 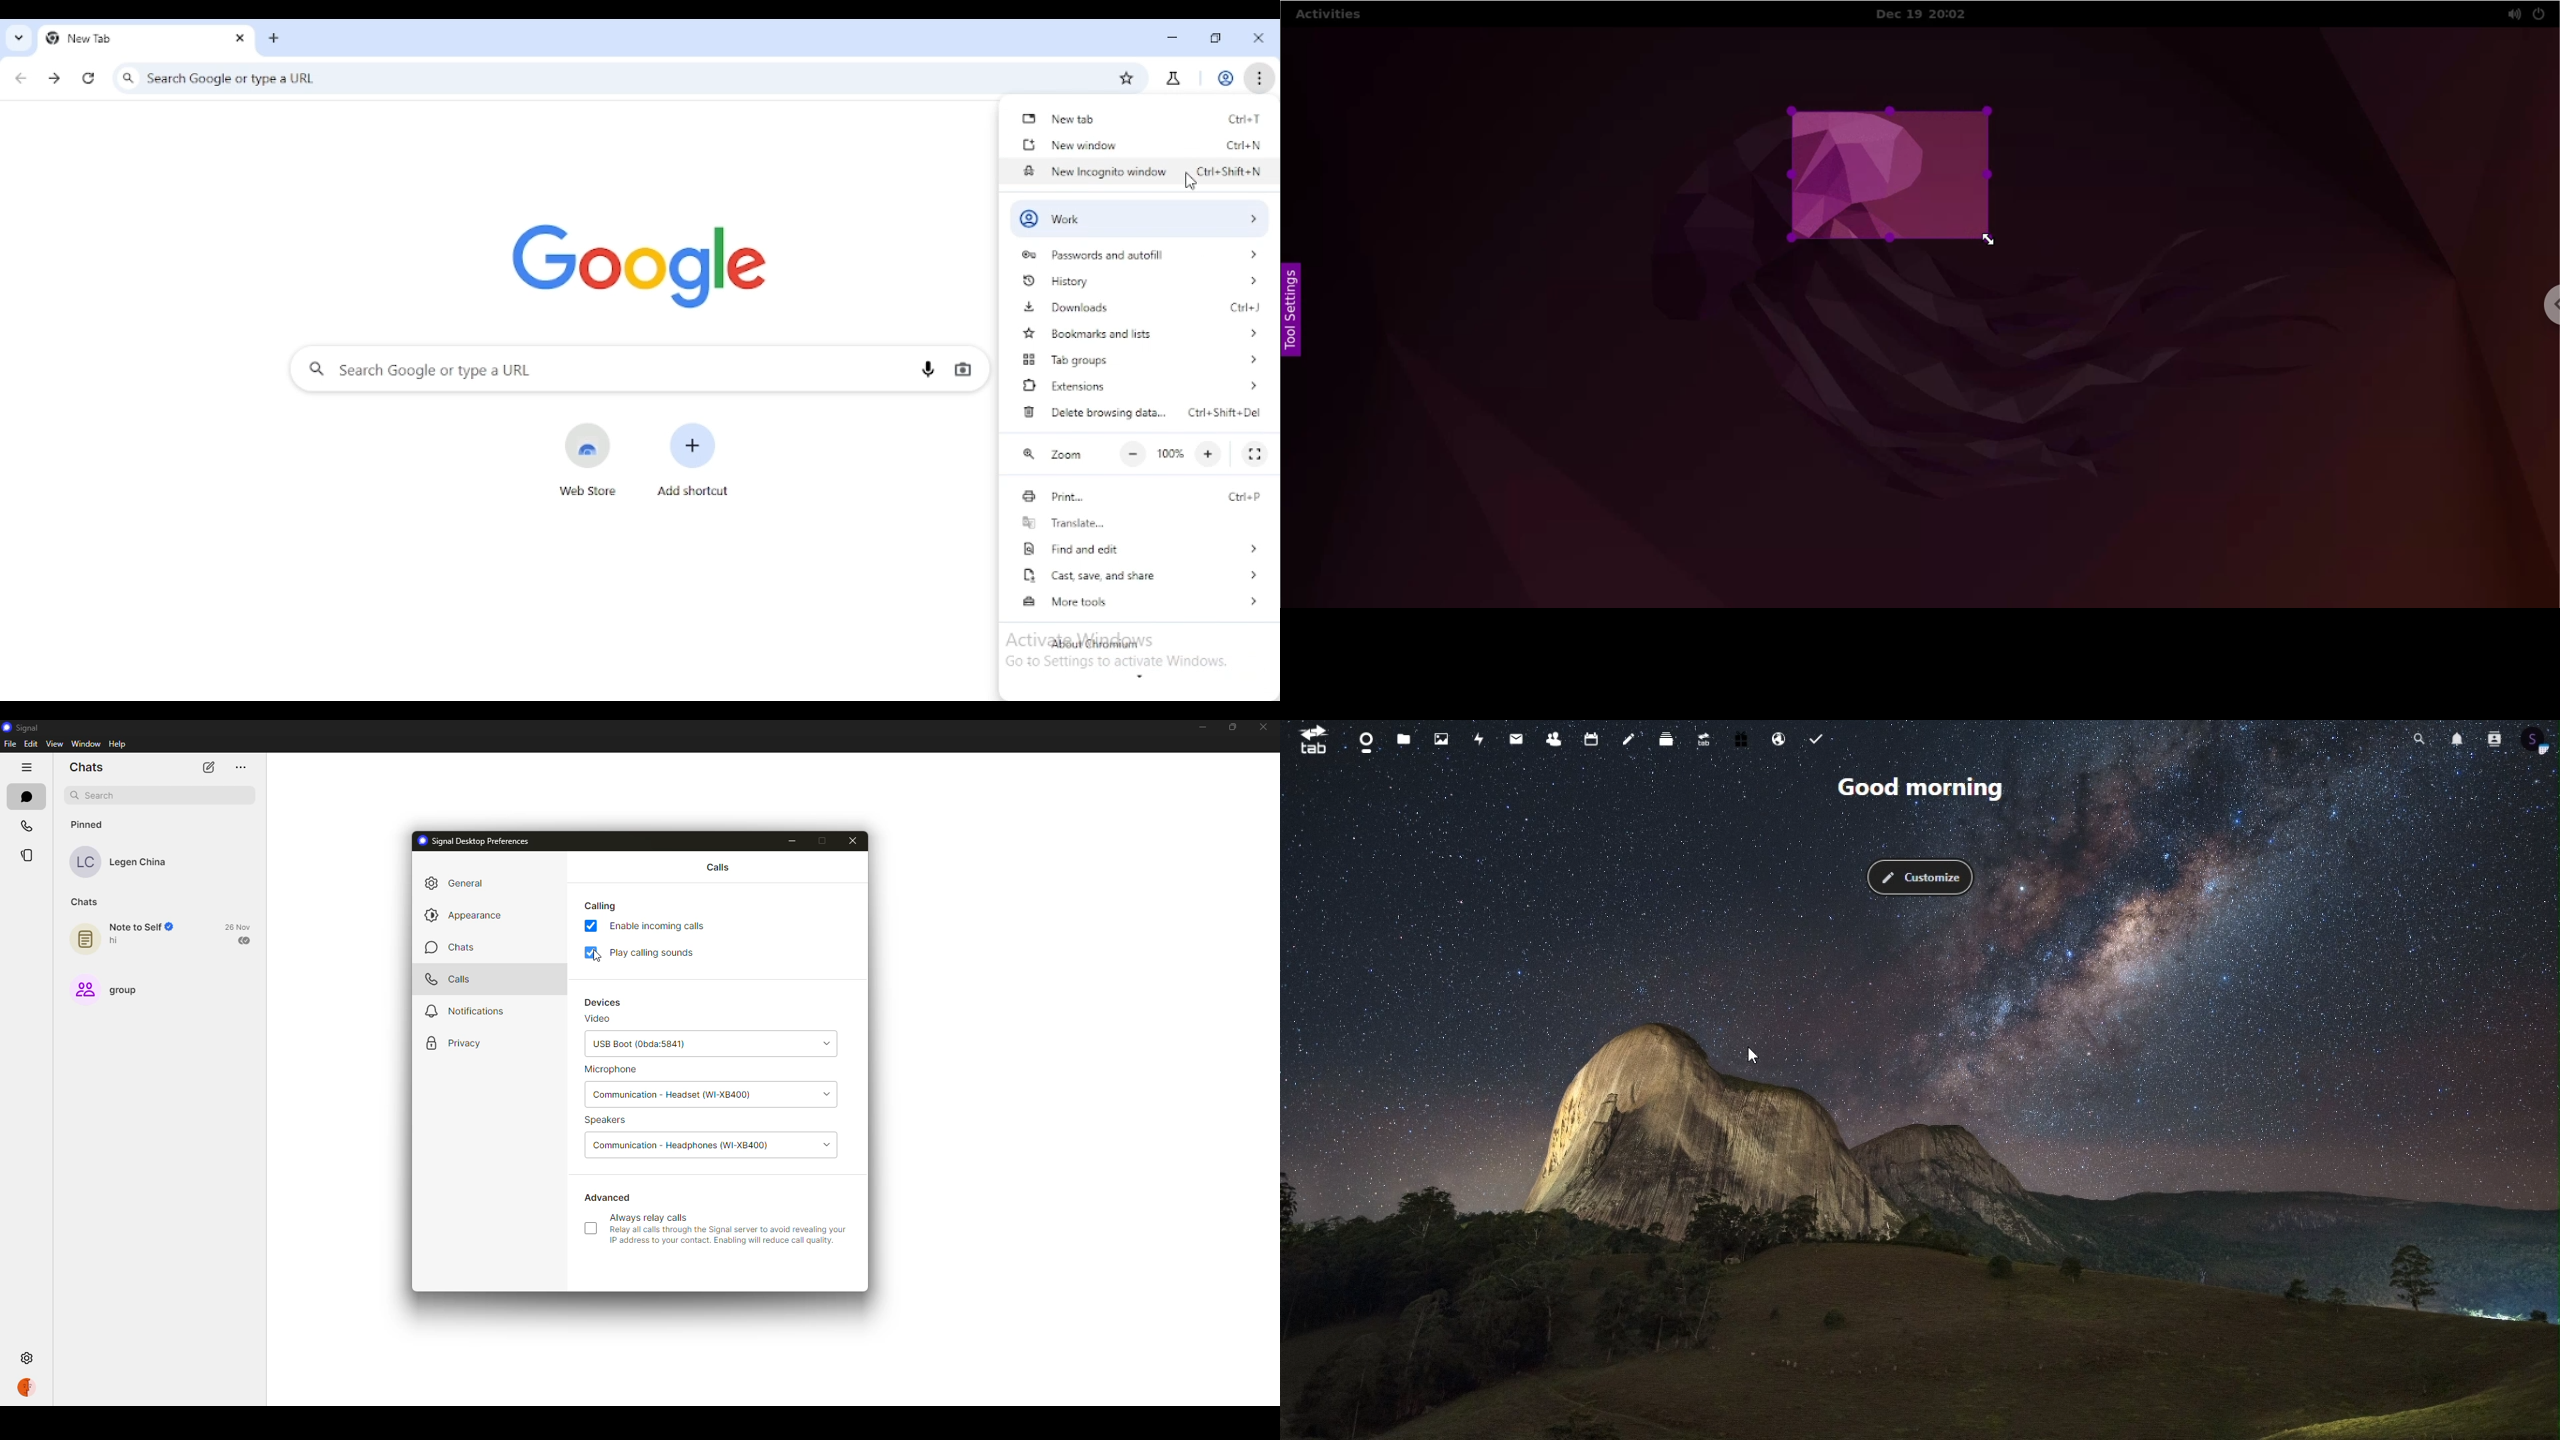 I want to click on deck, so click(x=1666, y=742).